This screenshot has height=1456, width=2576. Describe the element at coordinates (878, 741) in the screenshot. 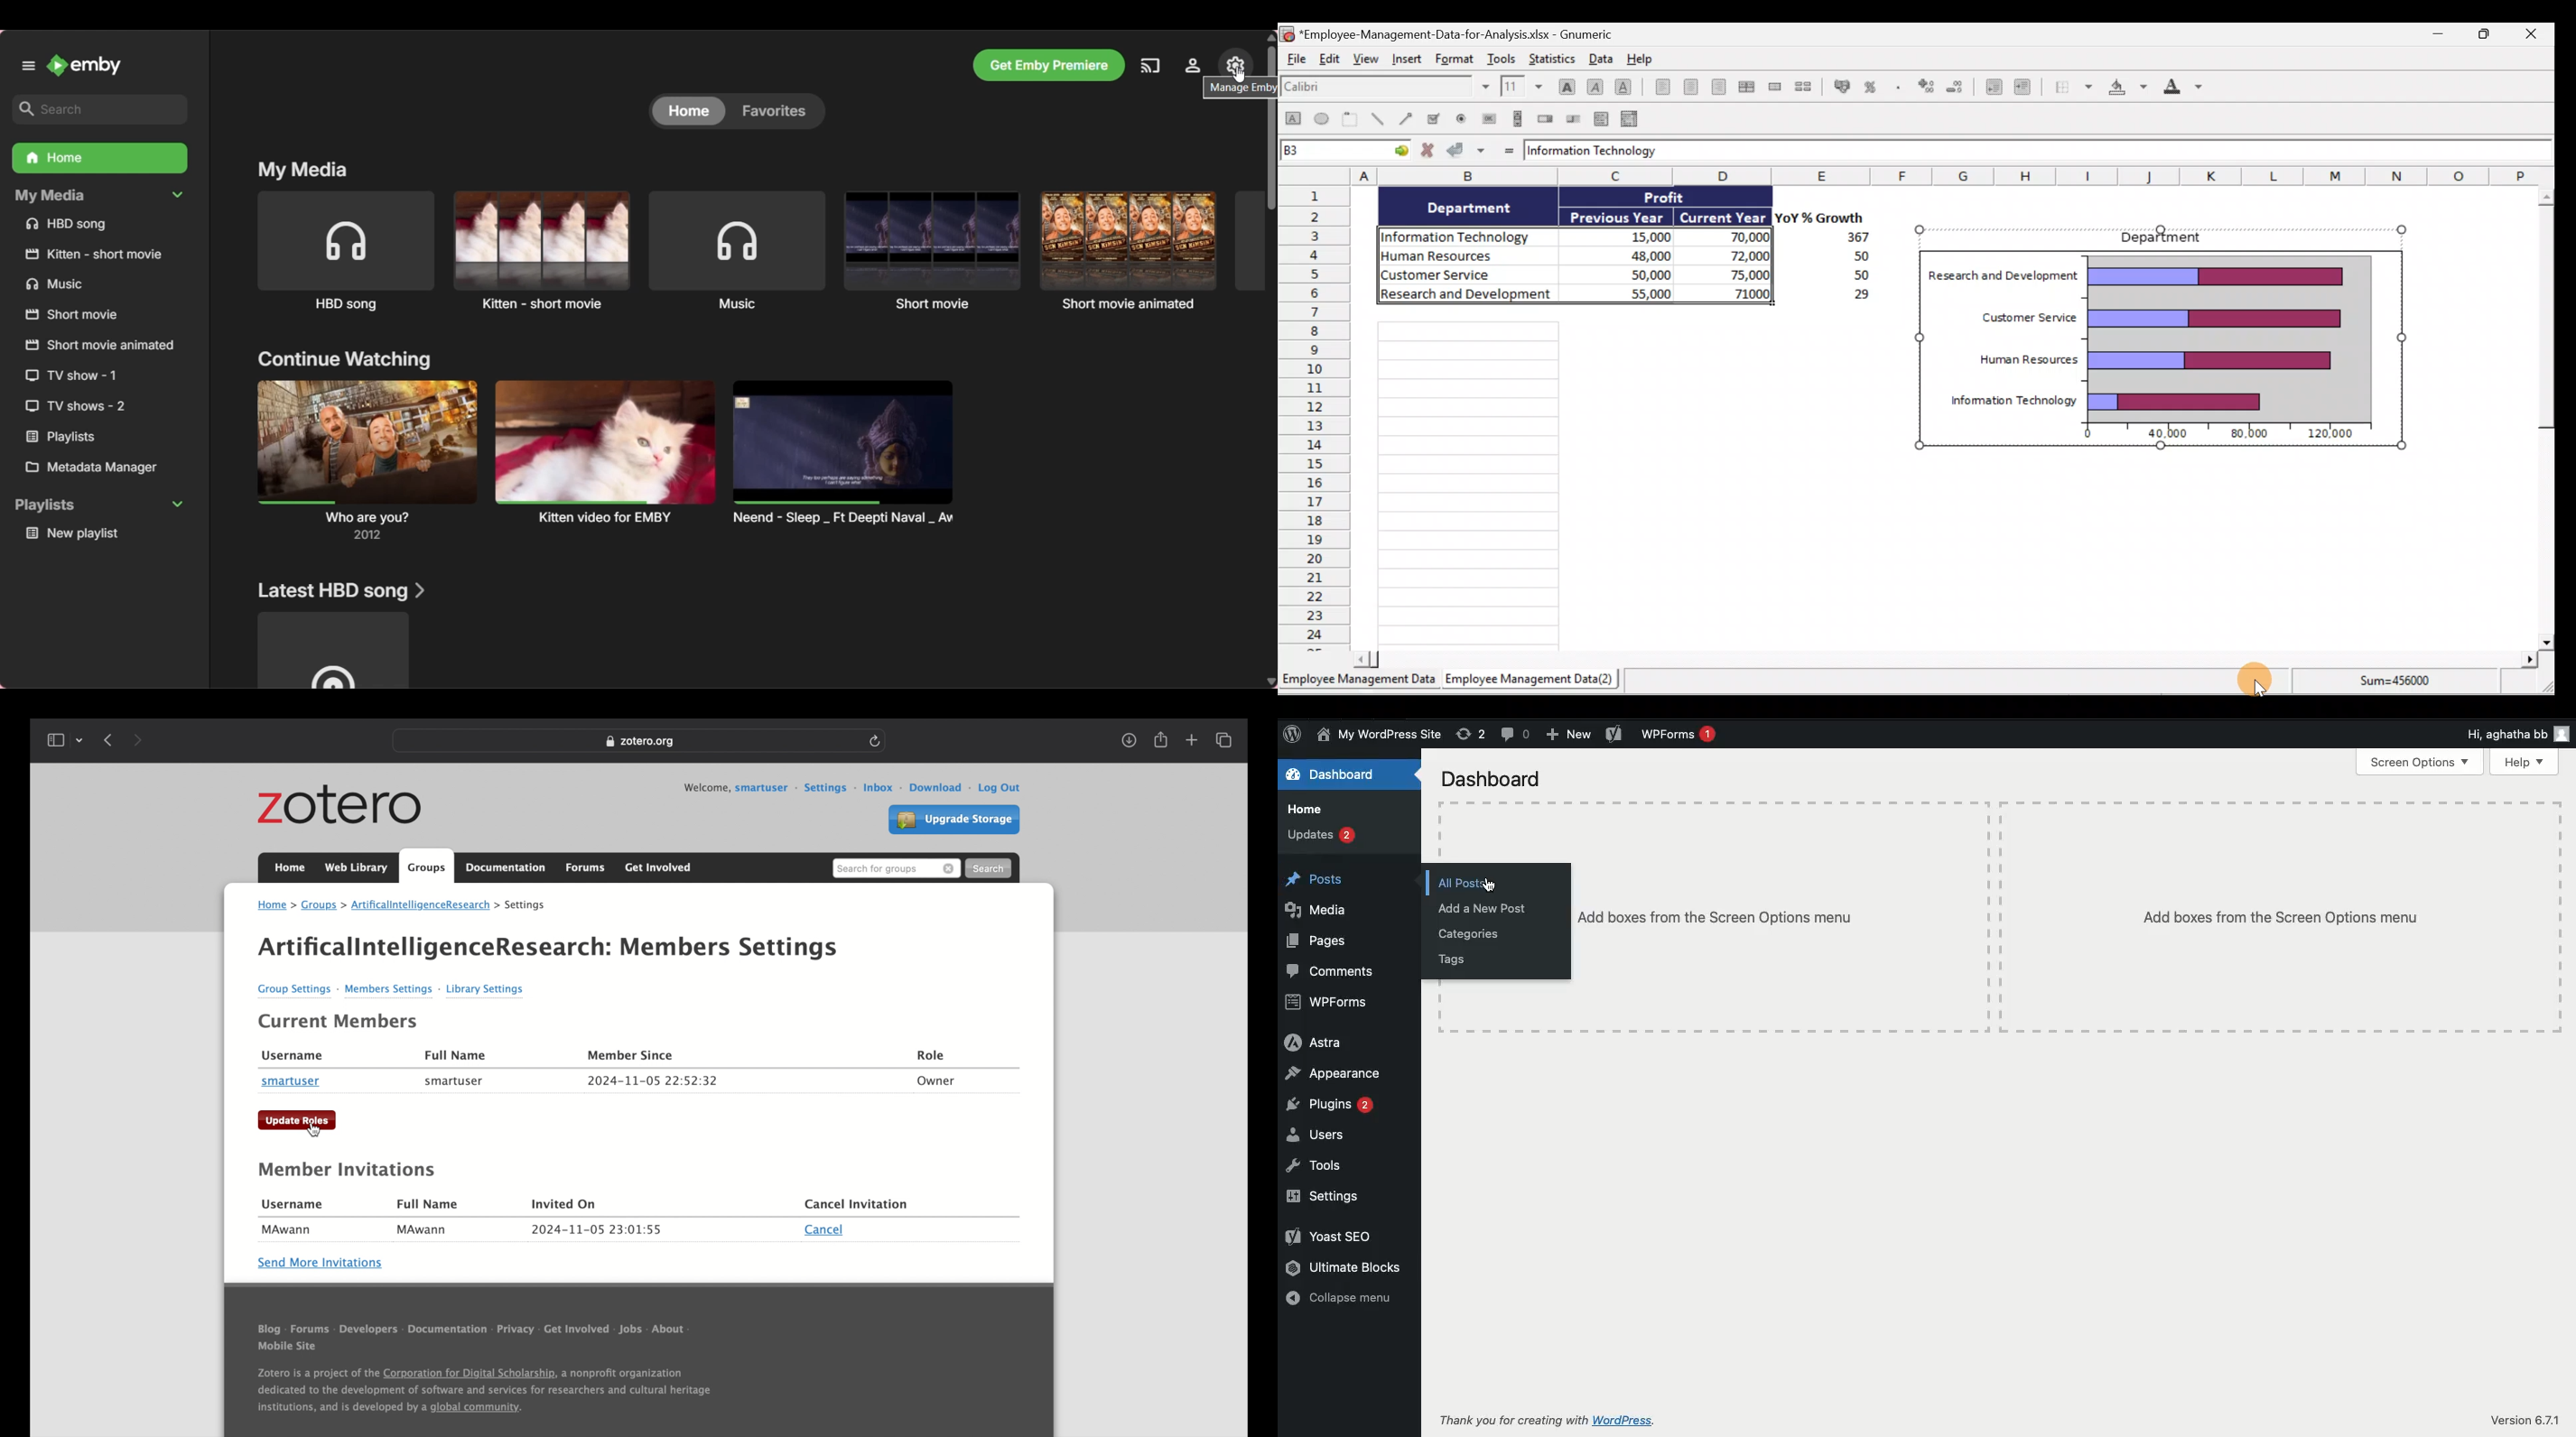

I see `refresh` at that location.